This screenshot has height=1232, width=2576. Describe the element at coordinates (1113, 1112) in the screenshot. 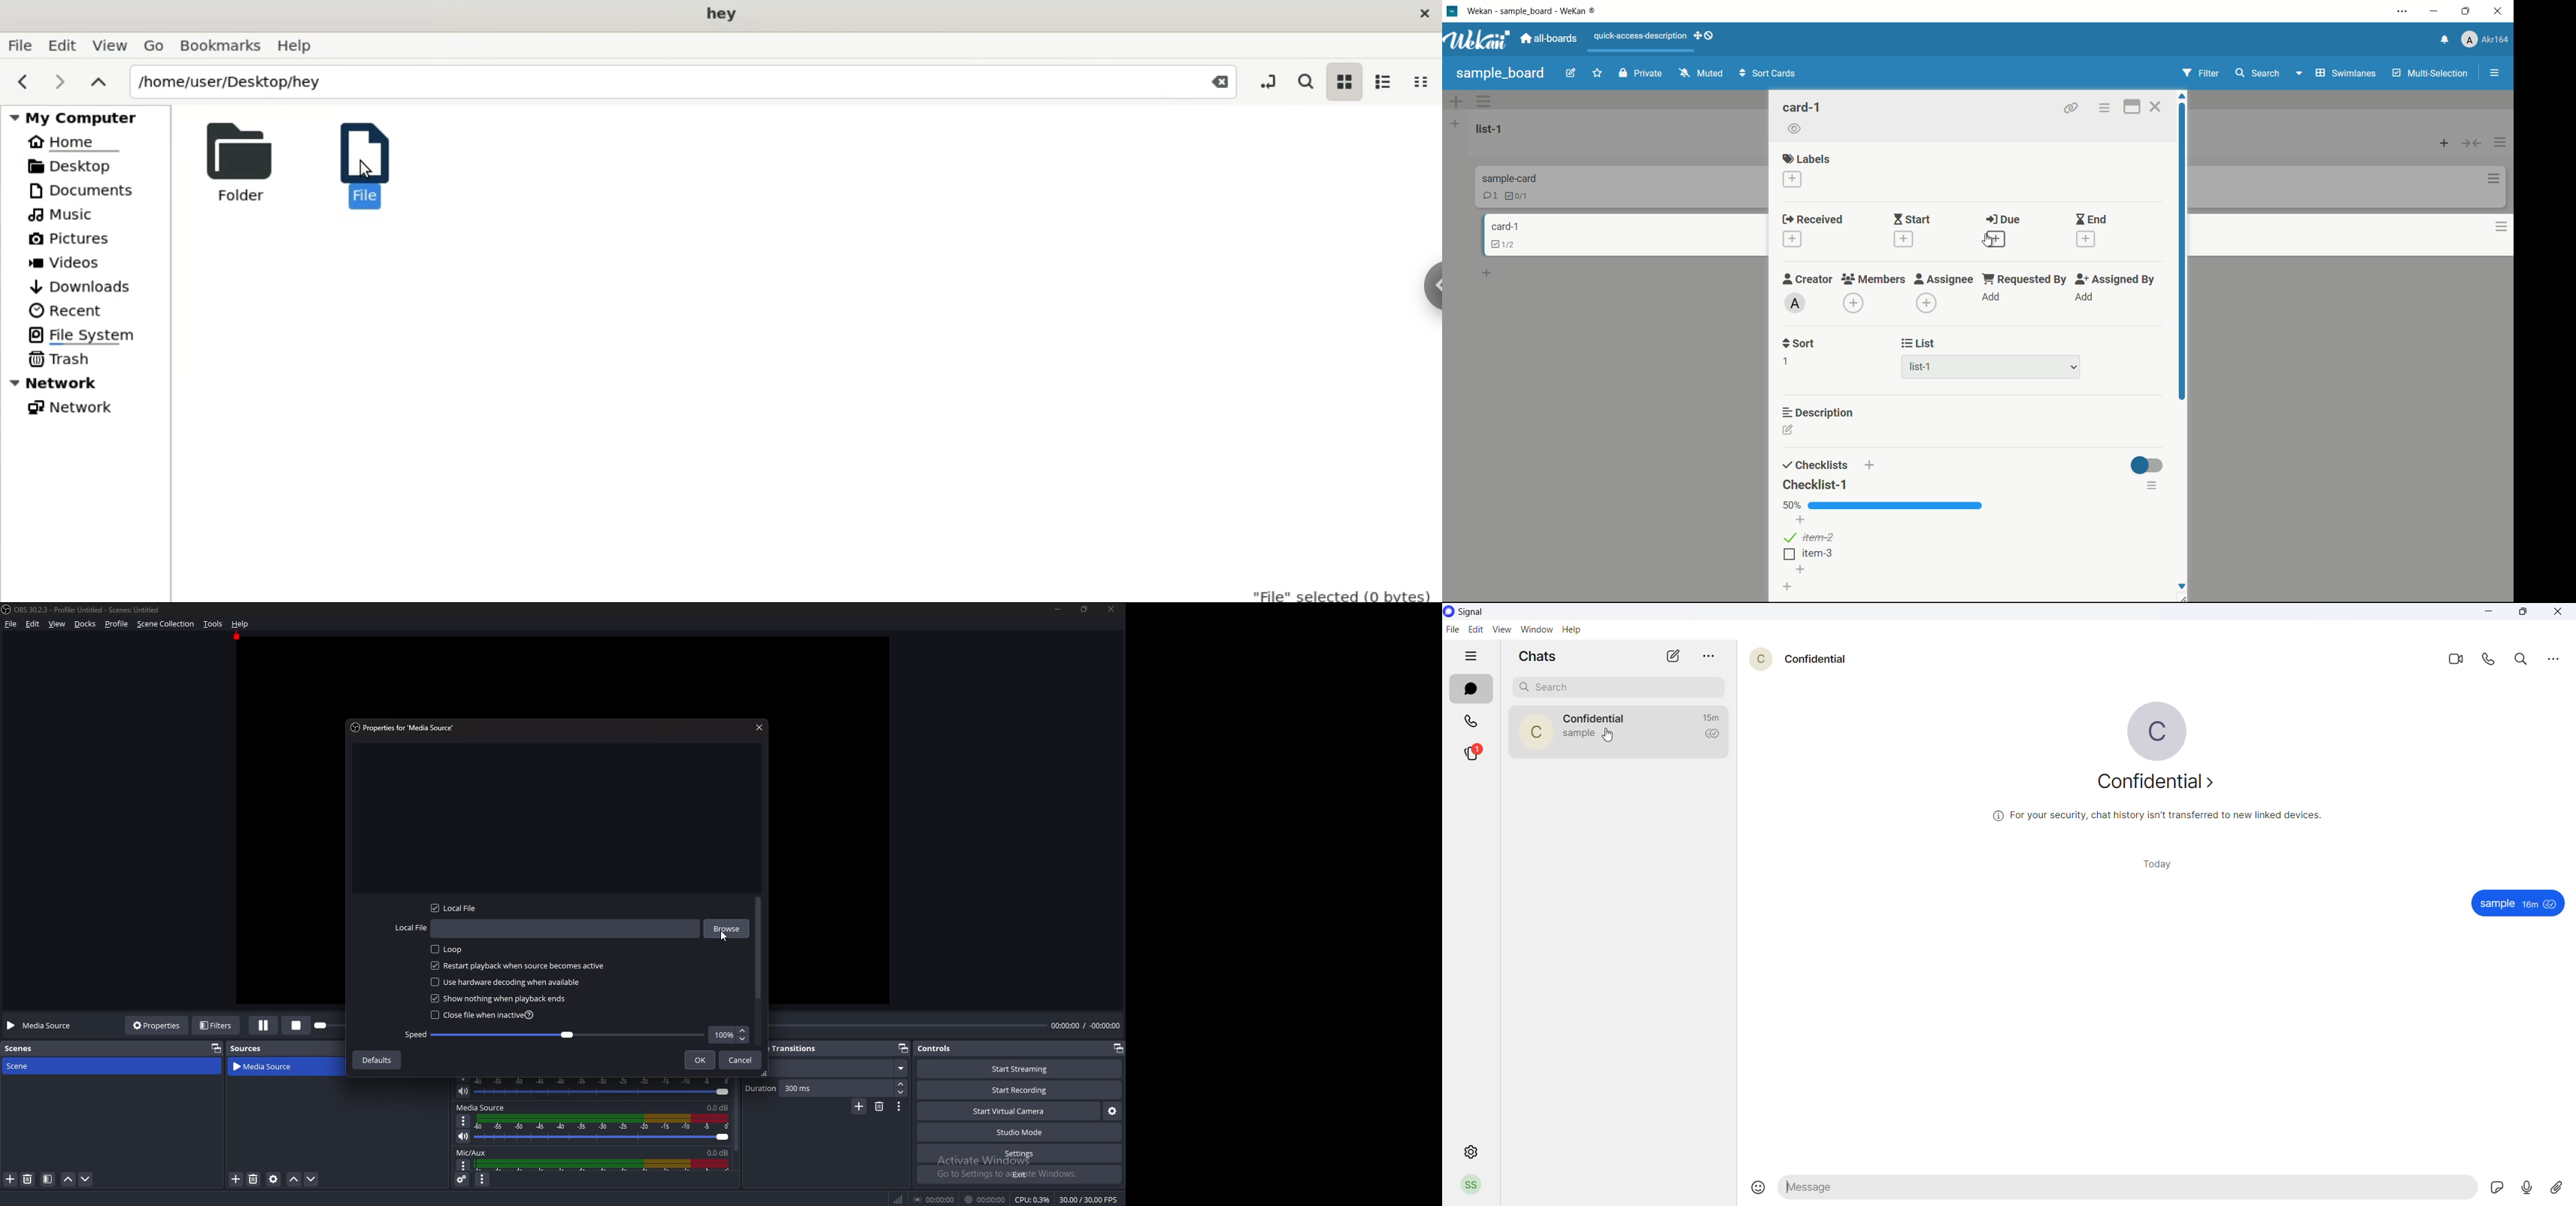

I see `Virtual camera settings` at that location.